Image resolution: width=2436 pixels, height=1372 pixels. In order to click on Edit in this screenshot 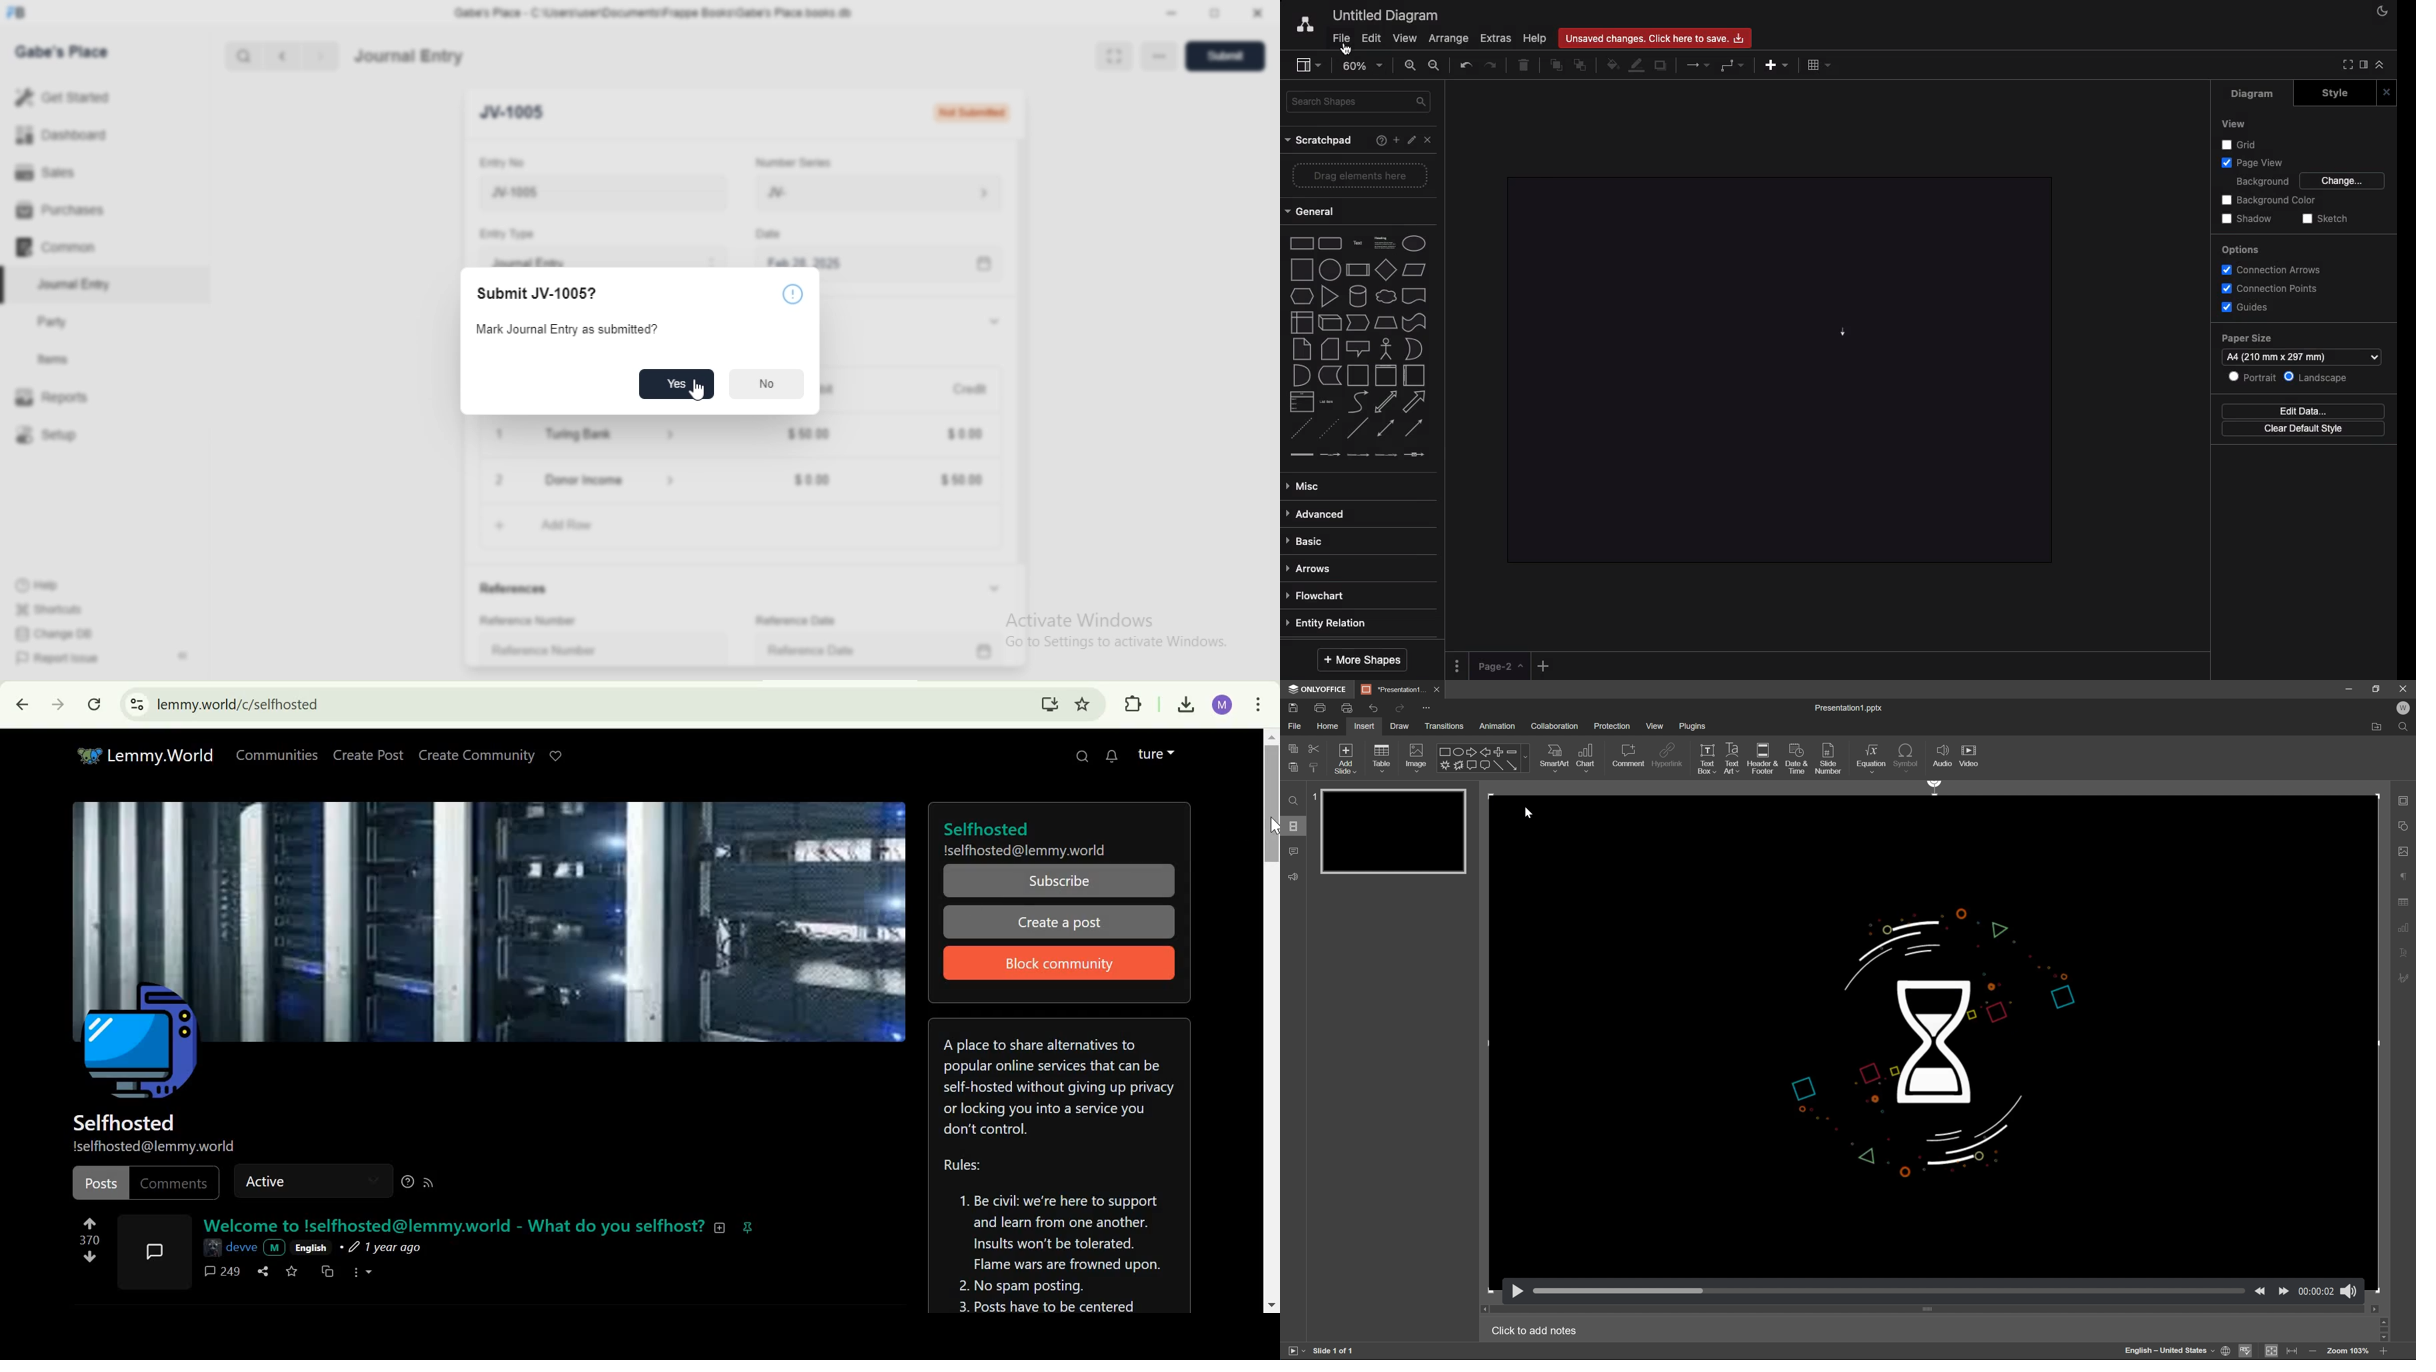, I will do `click(1372, 37)`.